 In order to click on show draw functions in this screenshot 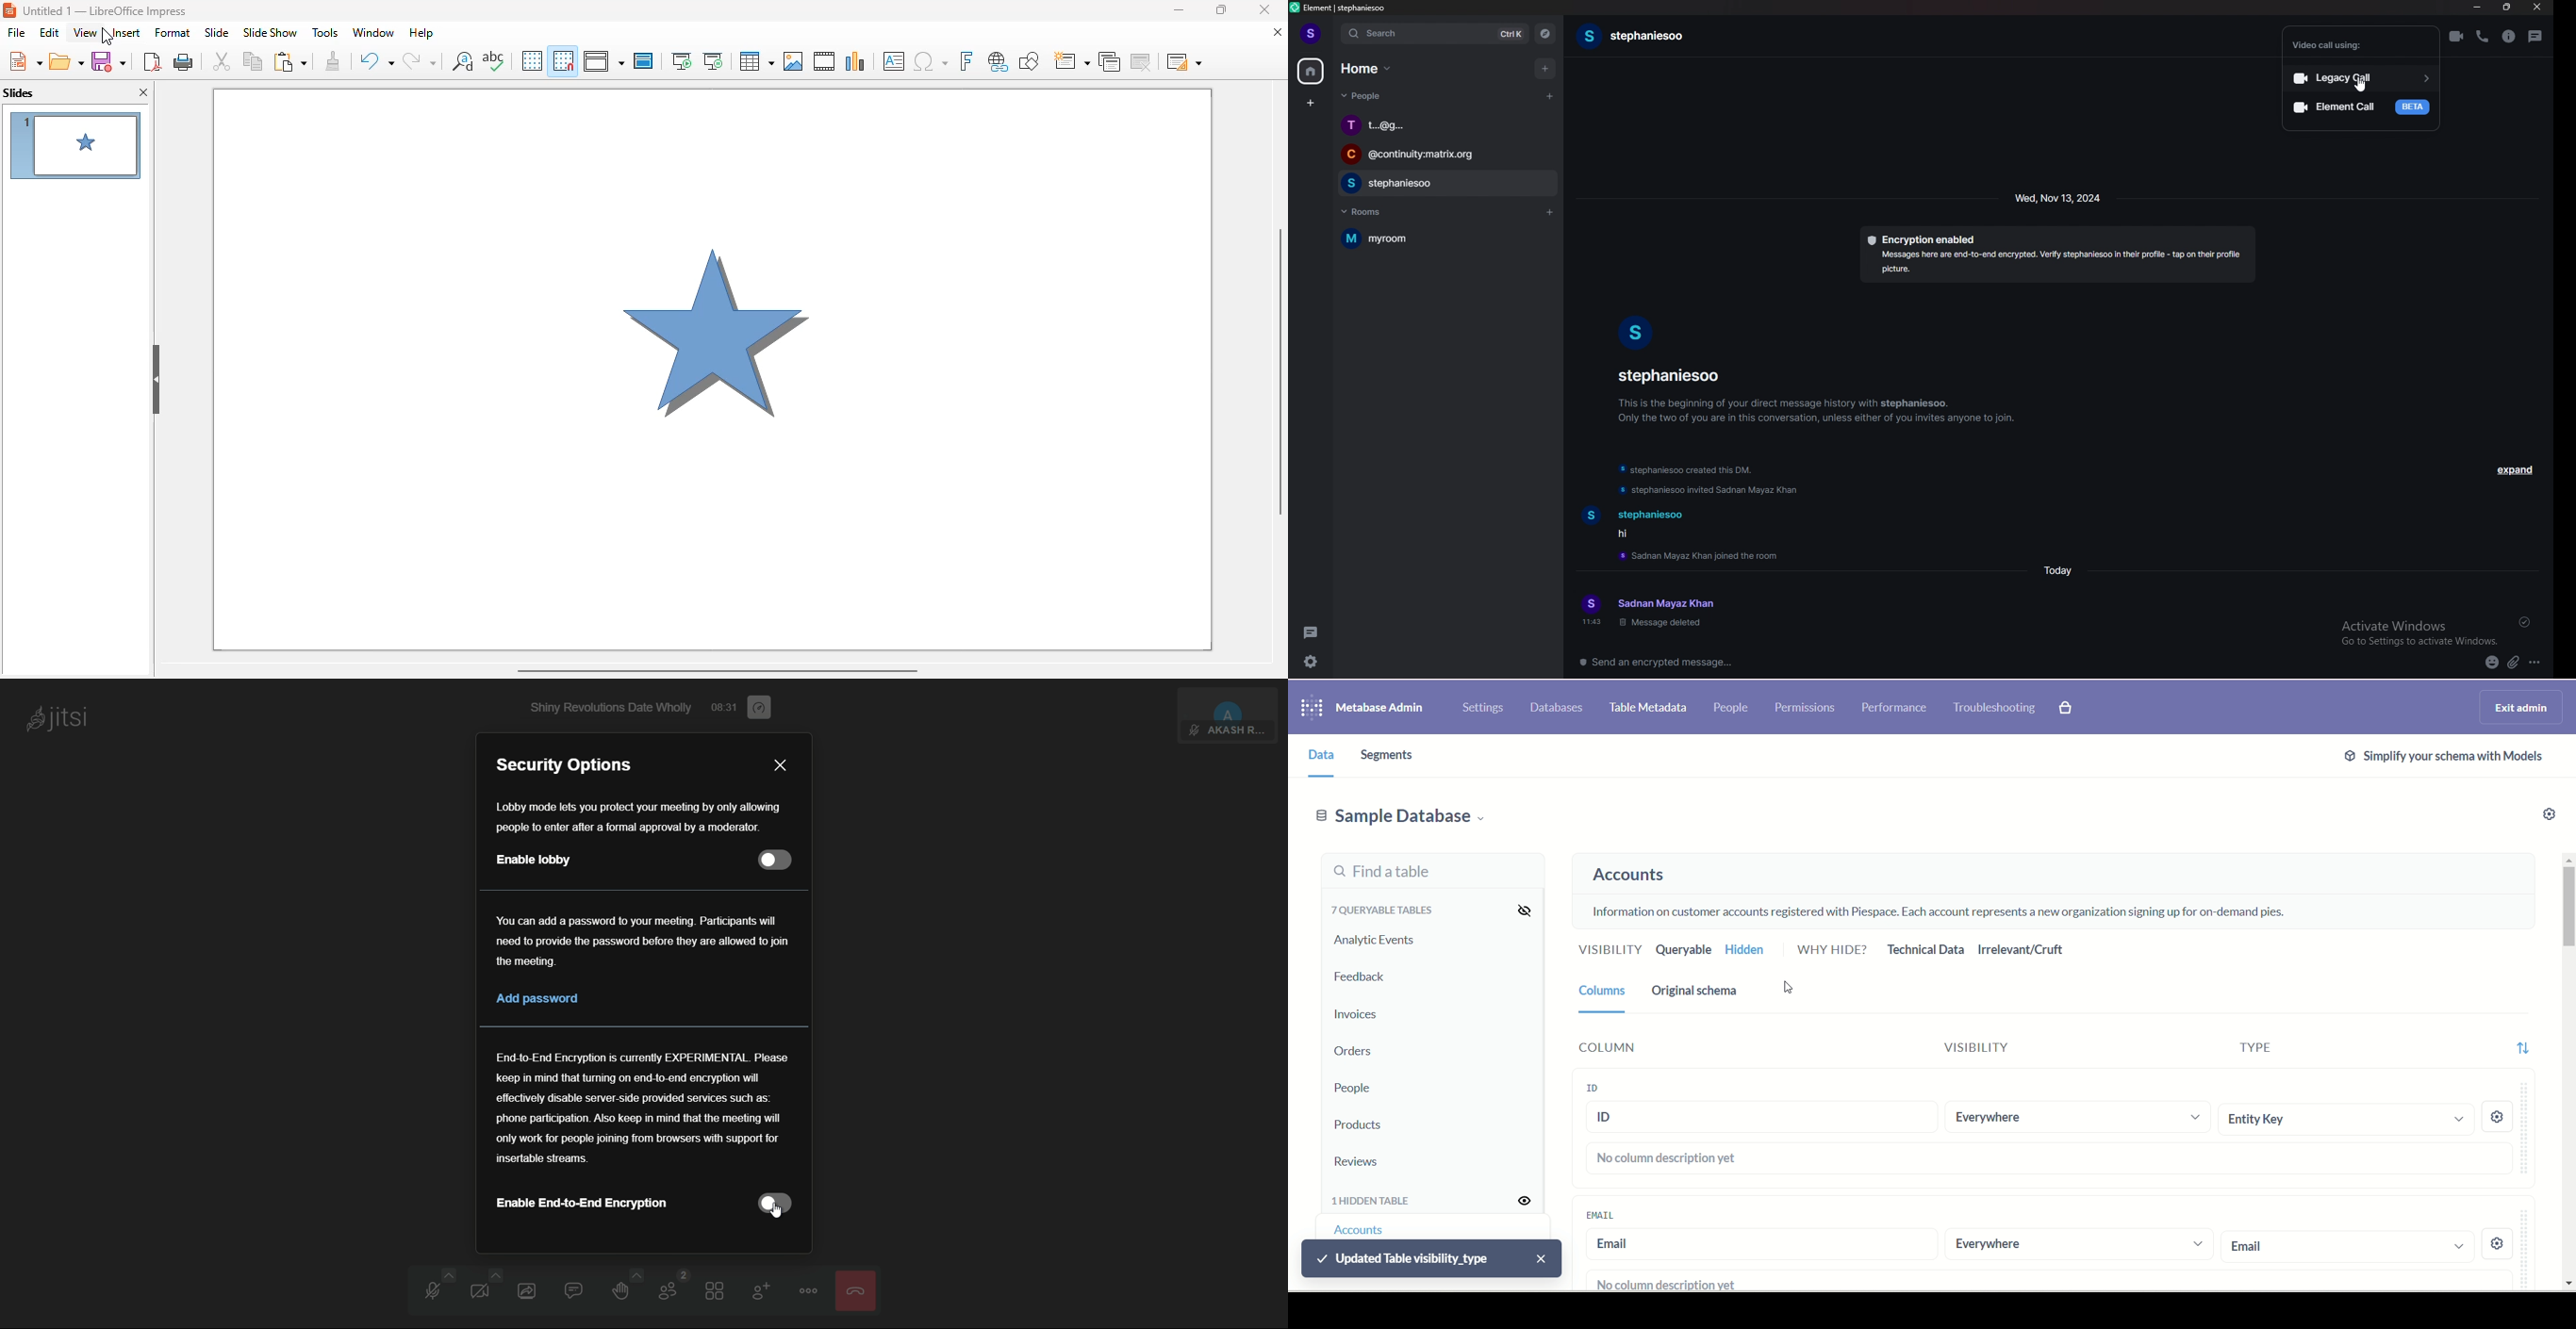, I will do `click(1029, 62)`.